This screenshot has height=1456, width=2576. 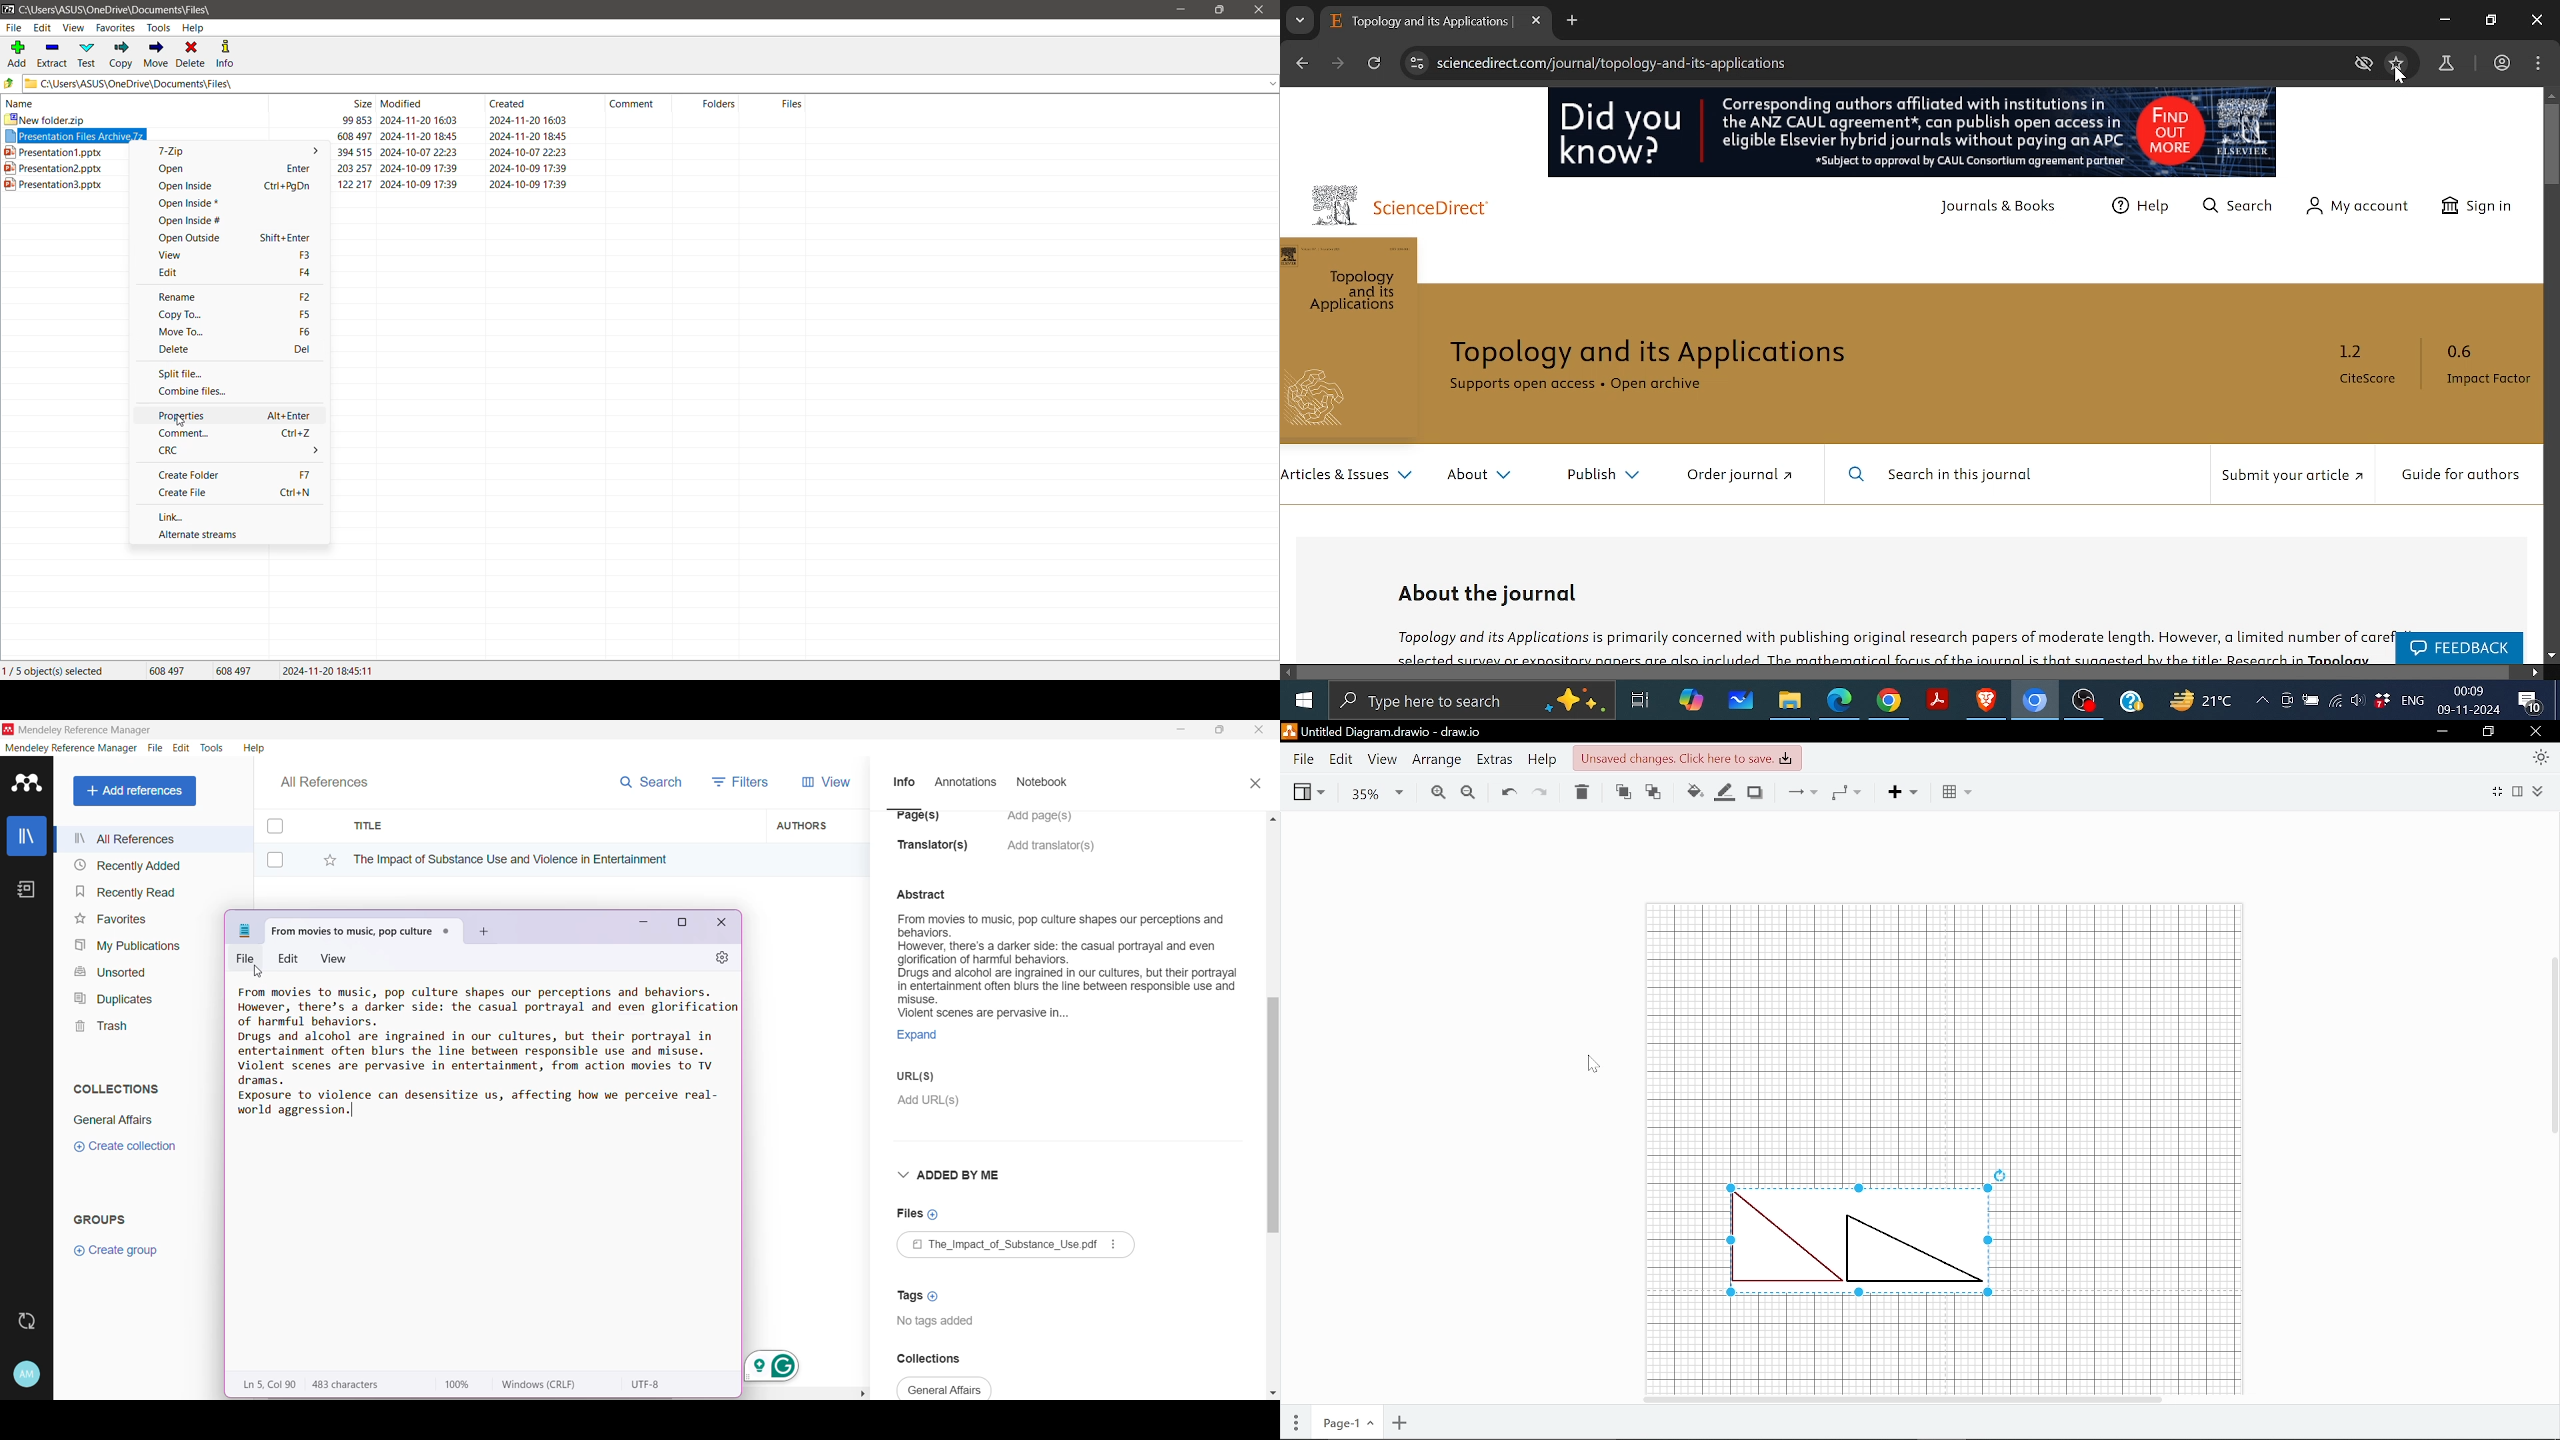 I want to click on Chromium, so click(x=2035, y=701).